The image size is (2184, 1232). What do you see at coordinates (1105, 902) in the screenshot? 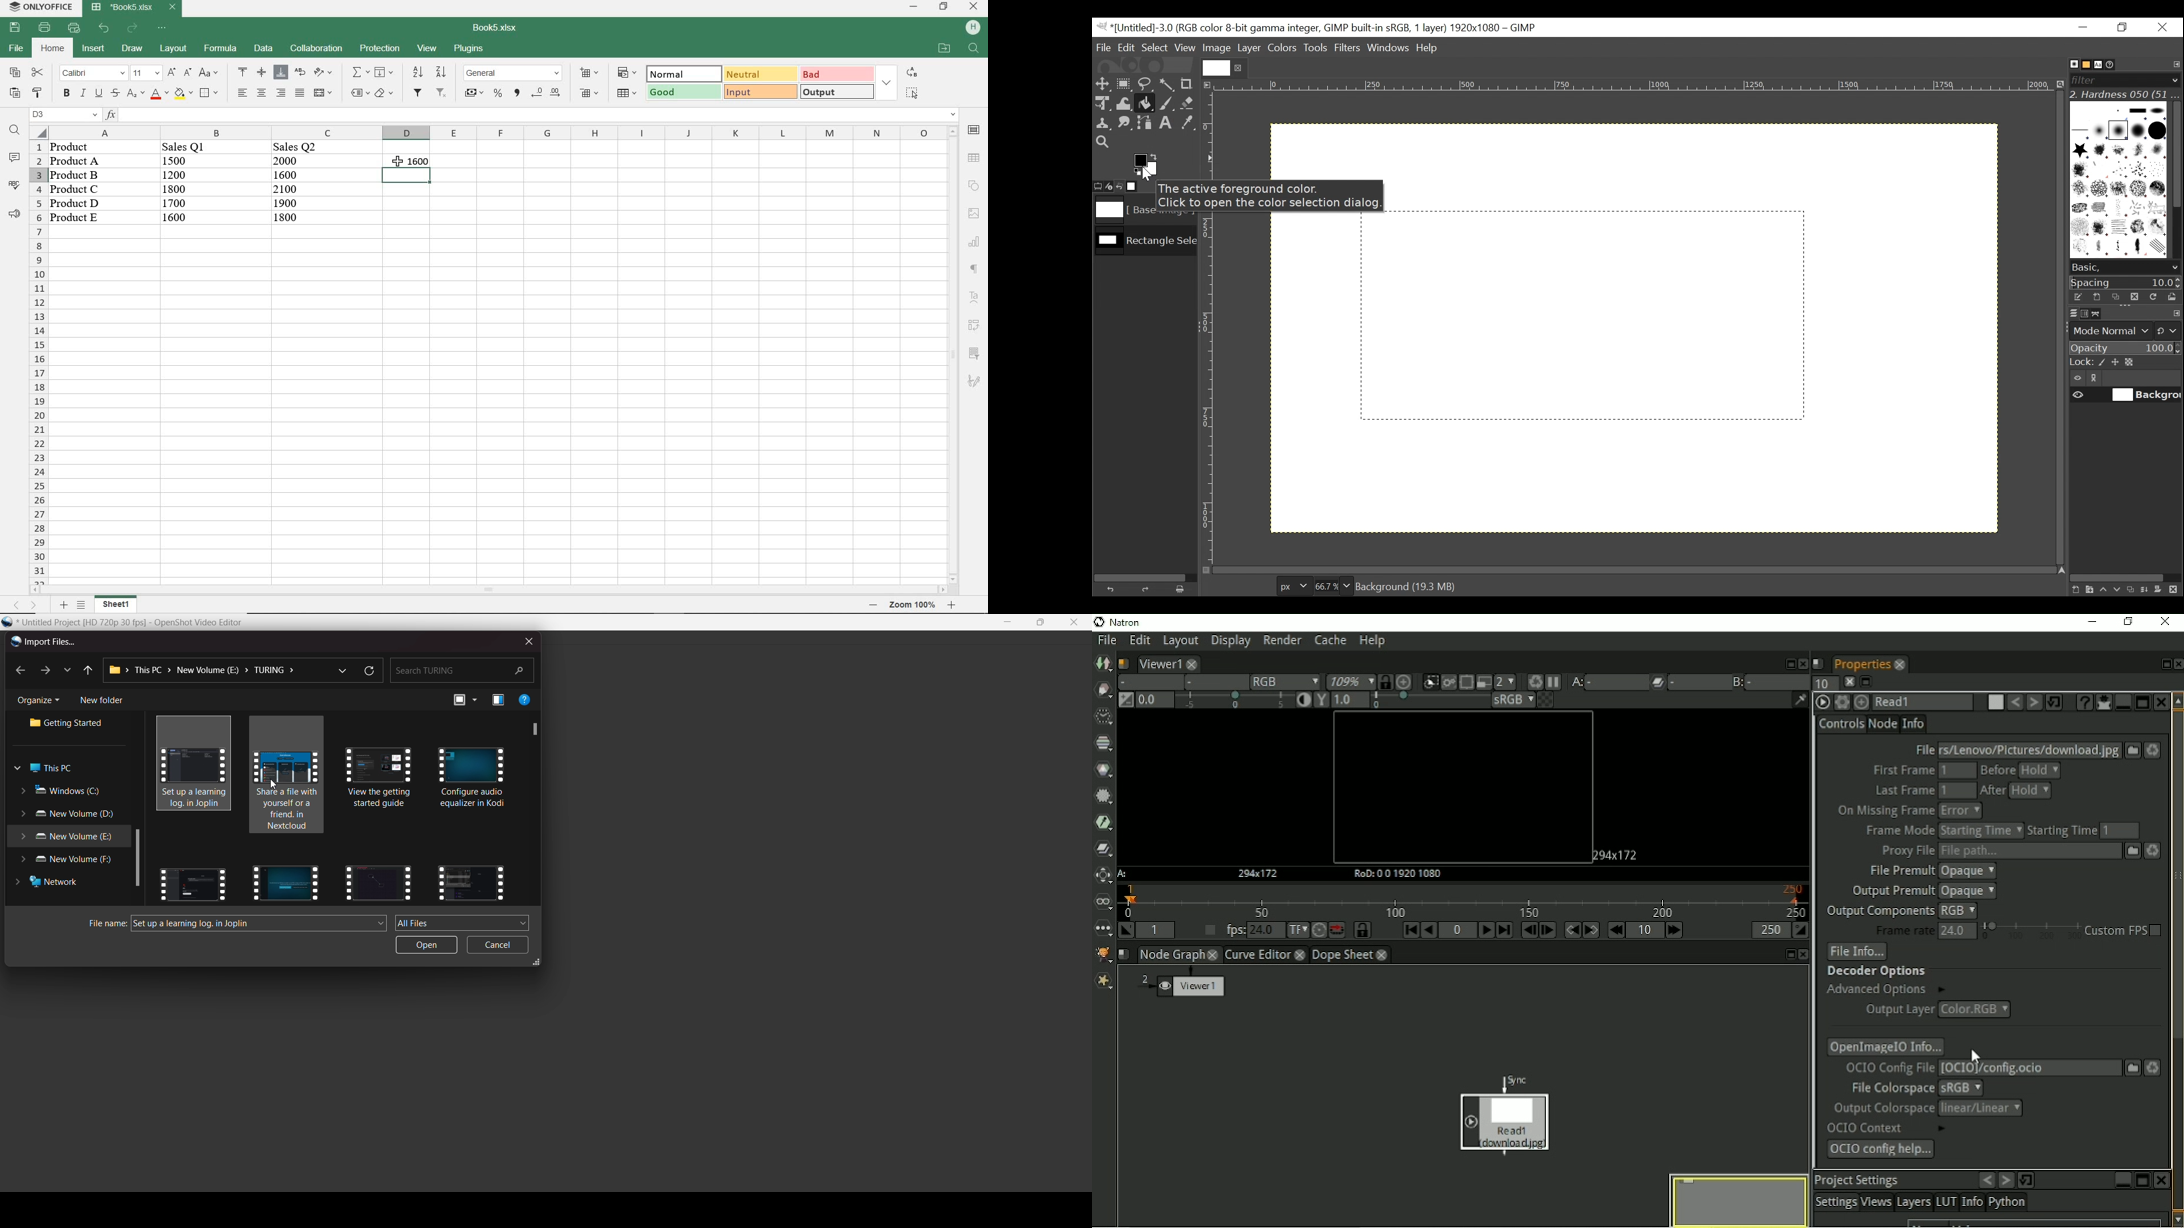
I see `Views` at bounding box center [1105, 902].